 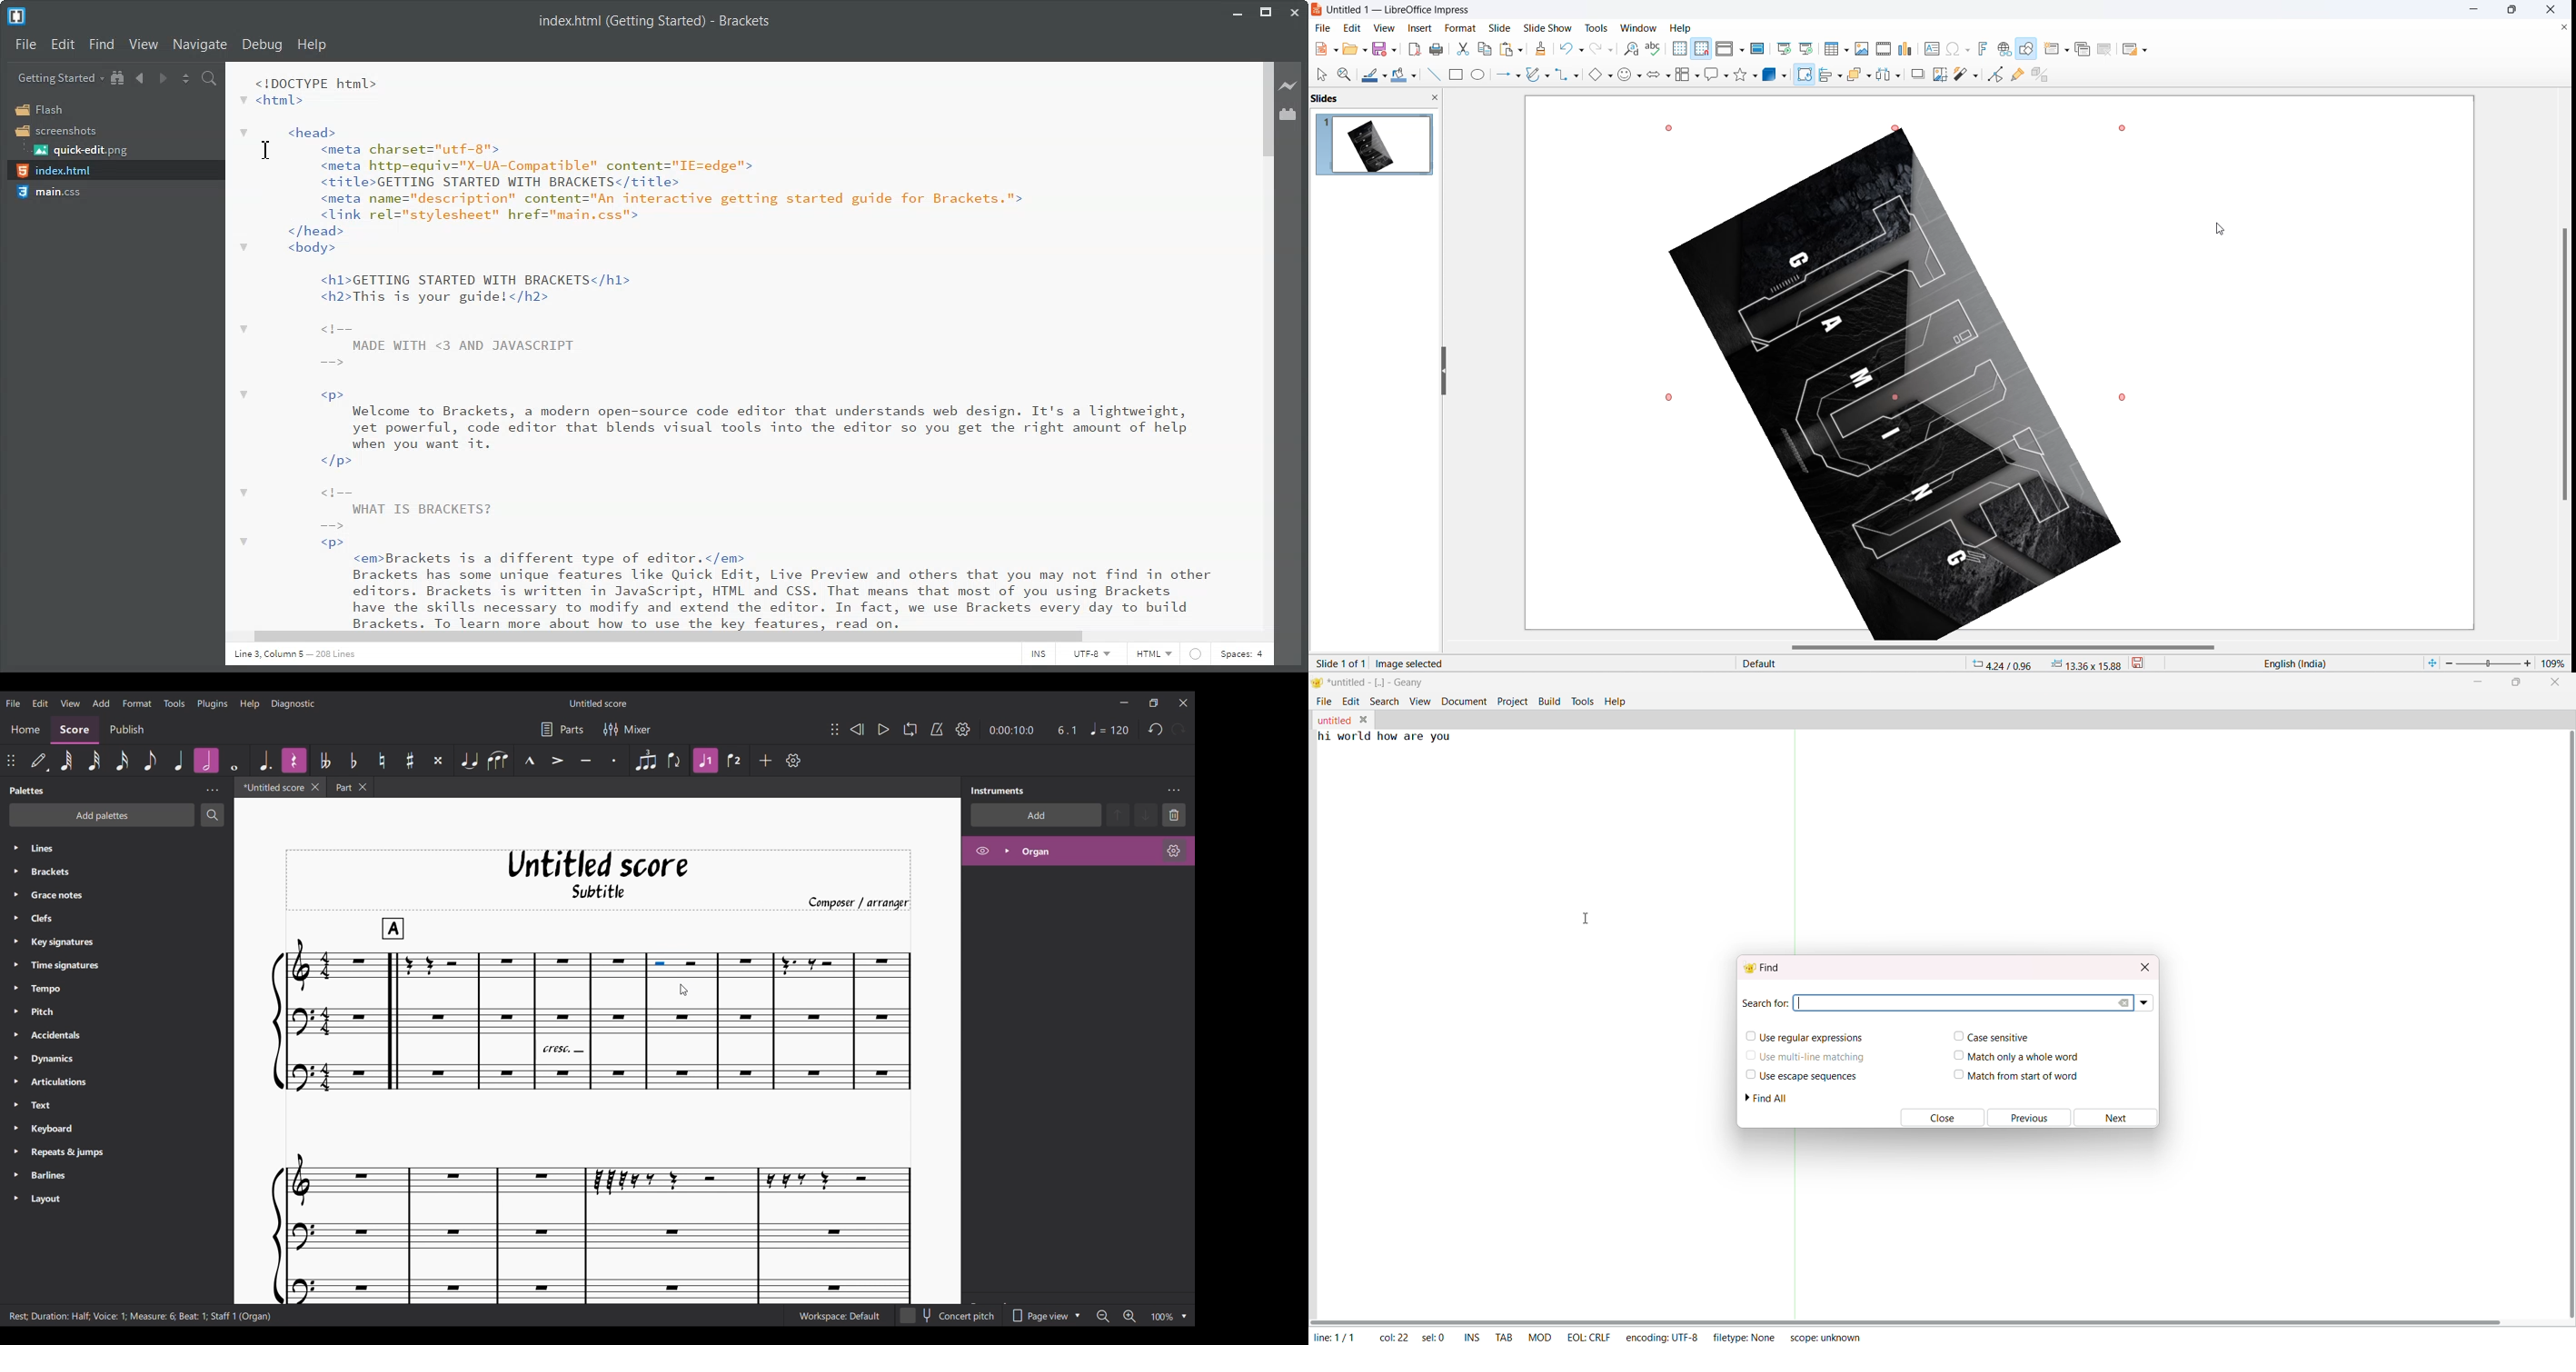 I want to click on connectors options, so click(x=1574, y=75).